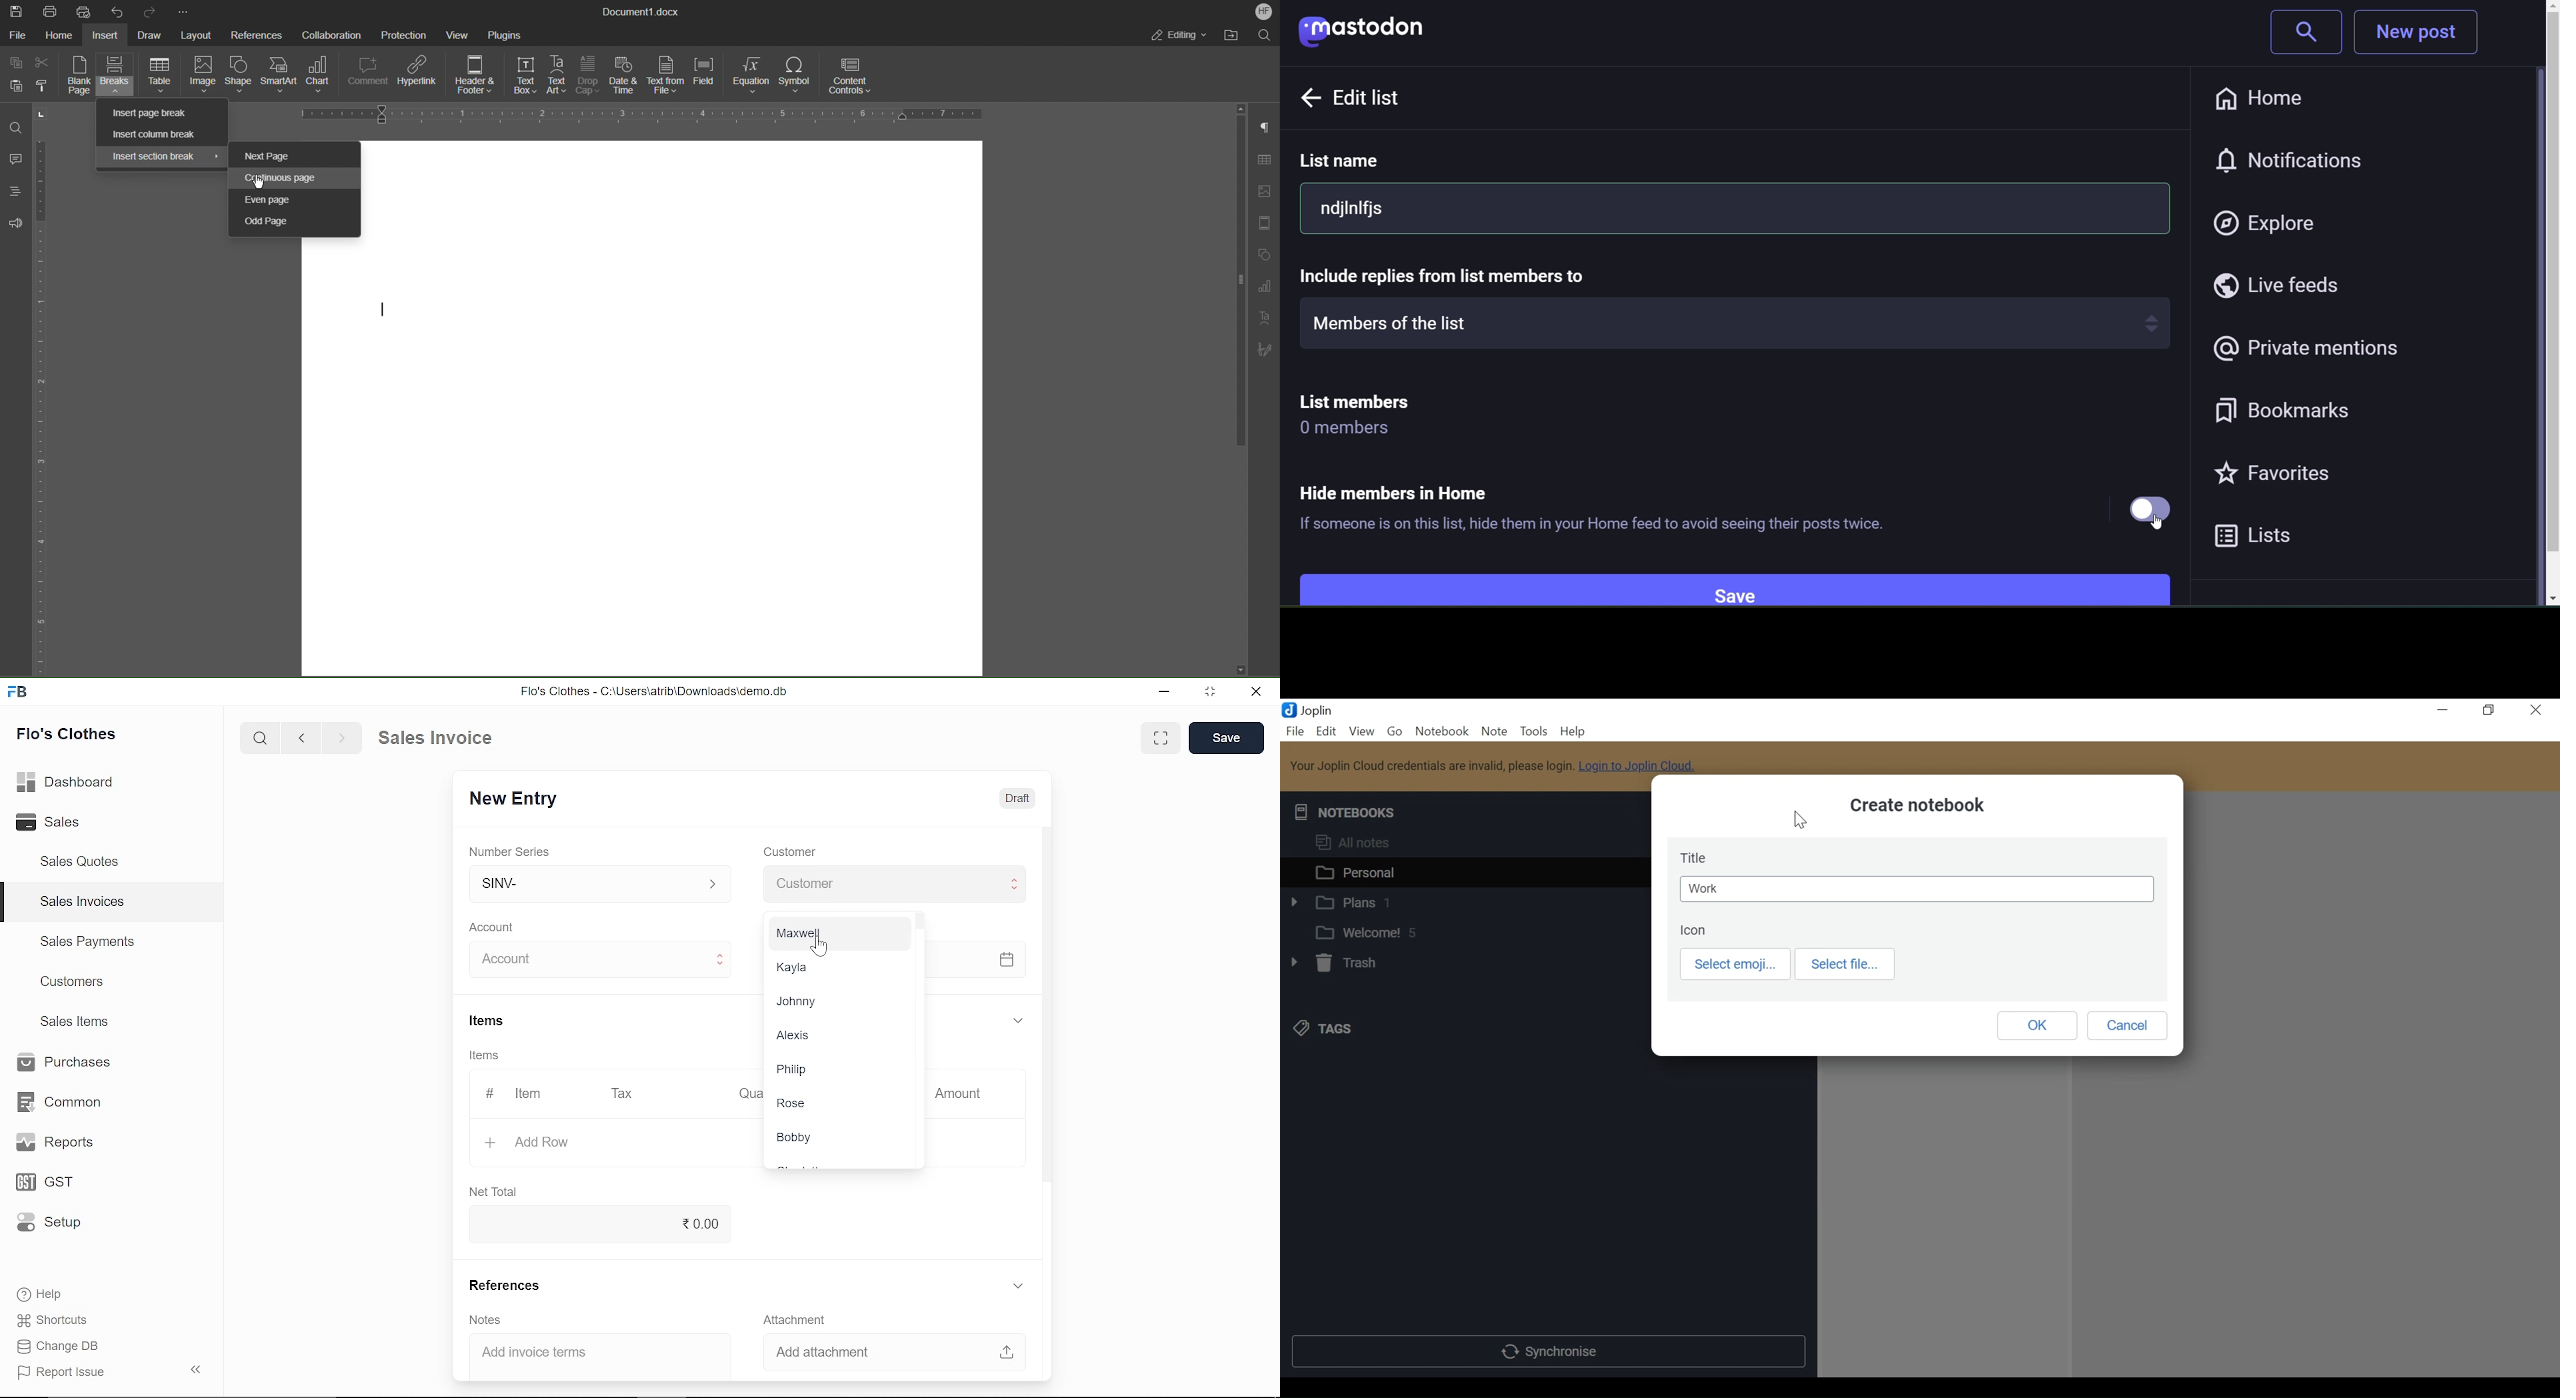 This screenshot has width=2576, height=1400. What do you see at coordinates (86, 942) in the screenshot?
I see `Sales Payments.` at bounding box center [86, 942].